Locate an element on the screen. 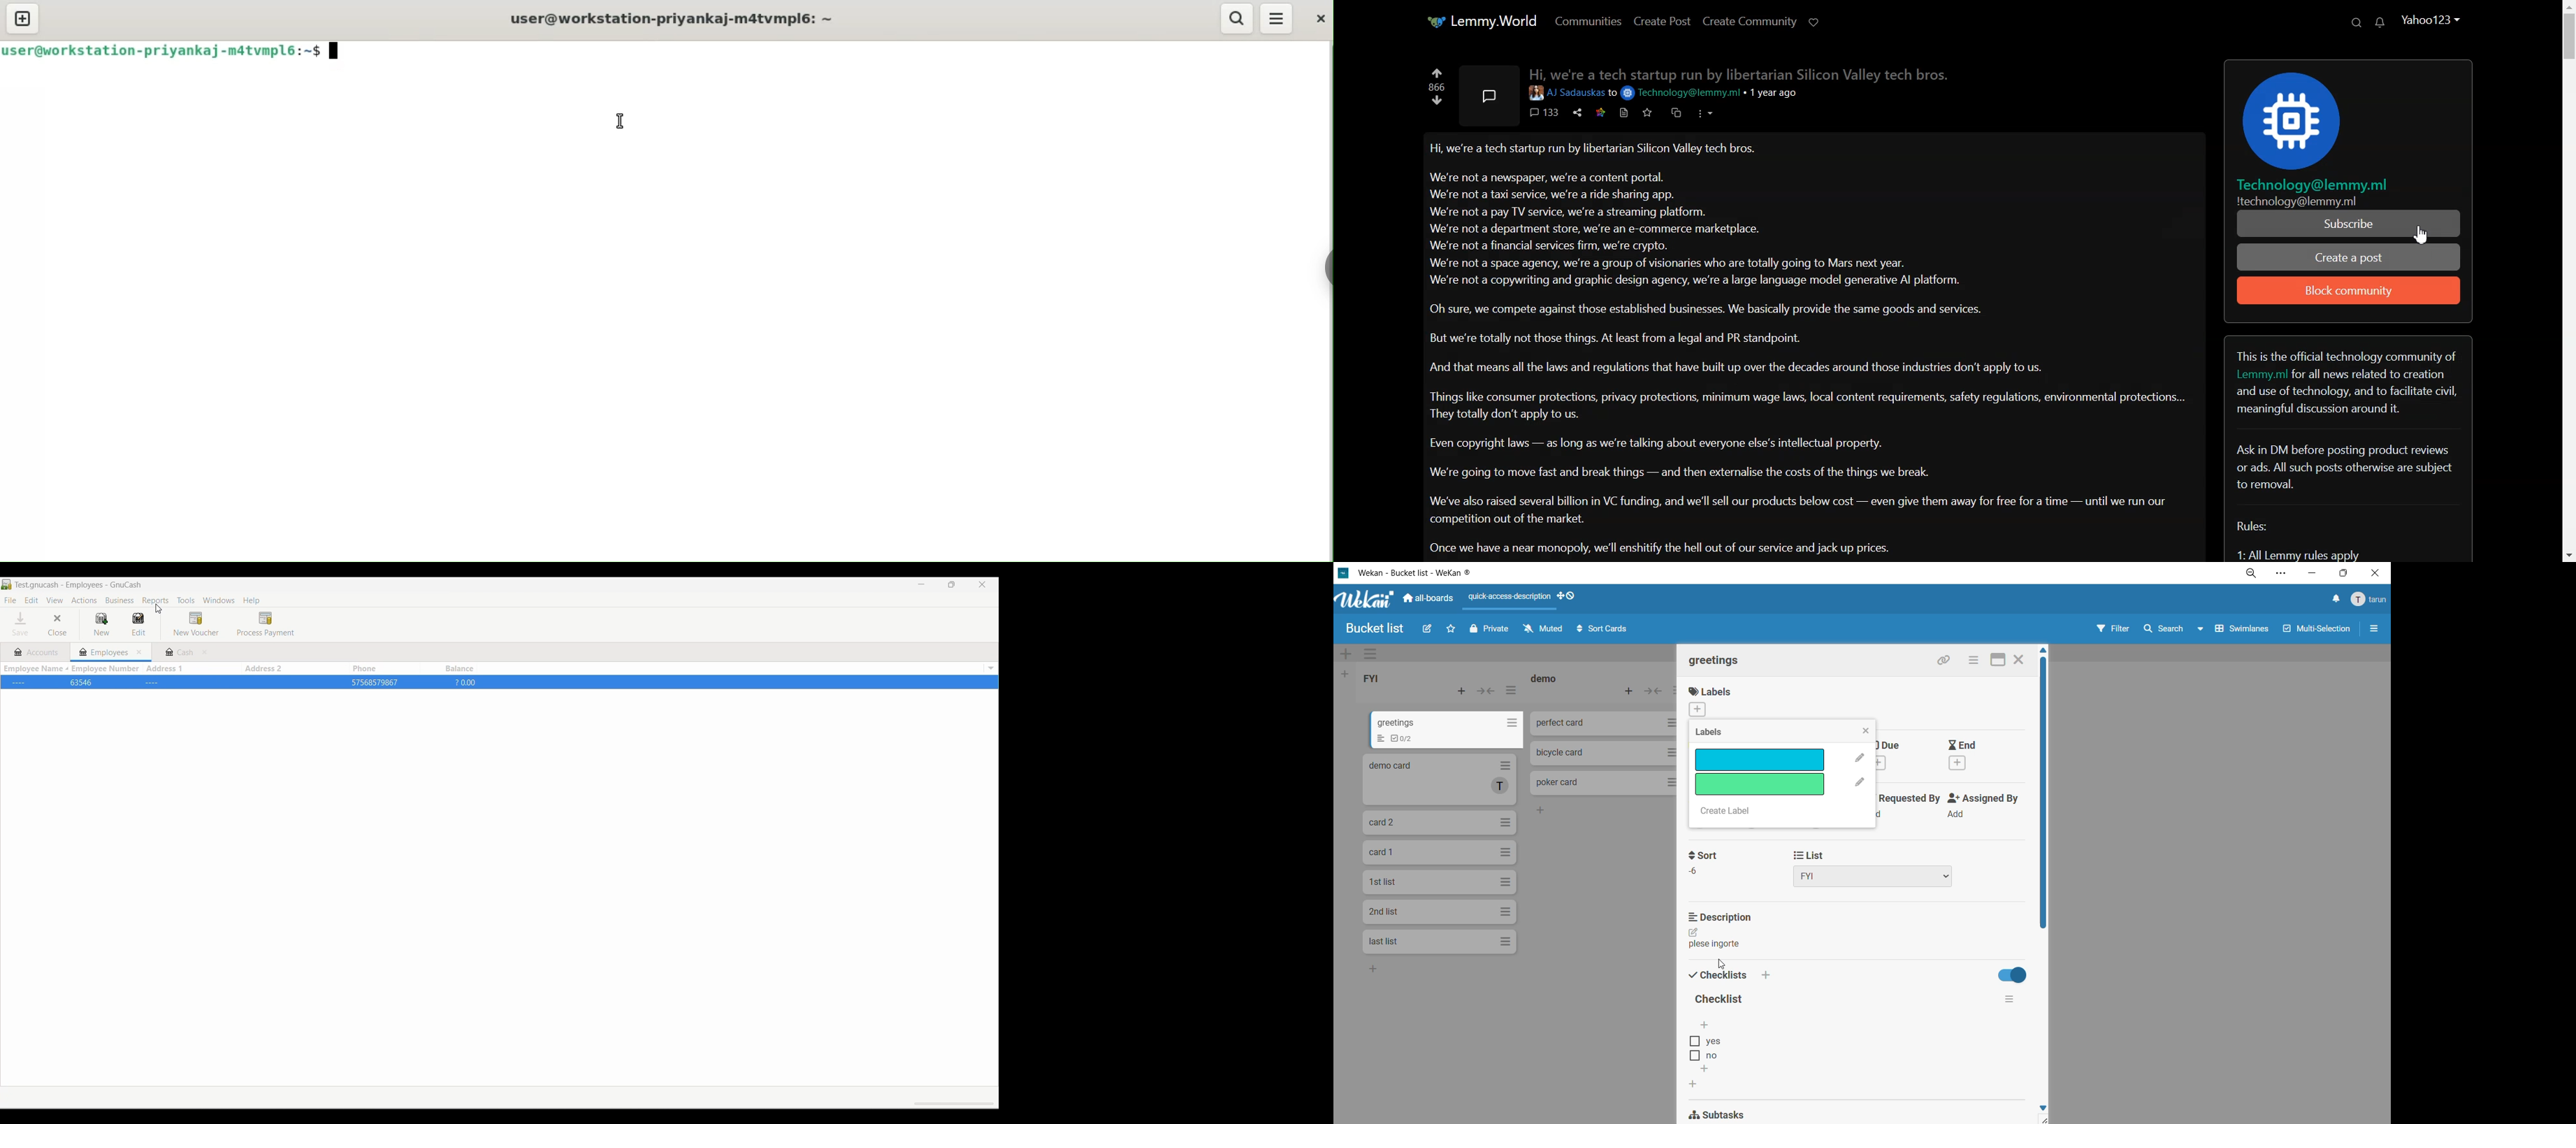  to is located at coordinates (1623, 93).